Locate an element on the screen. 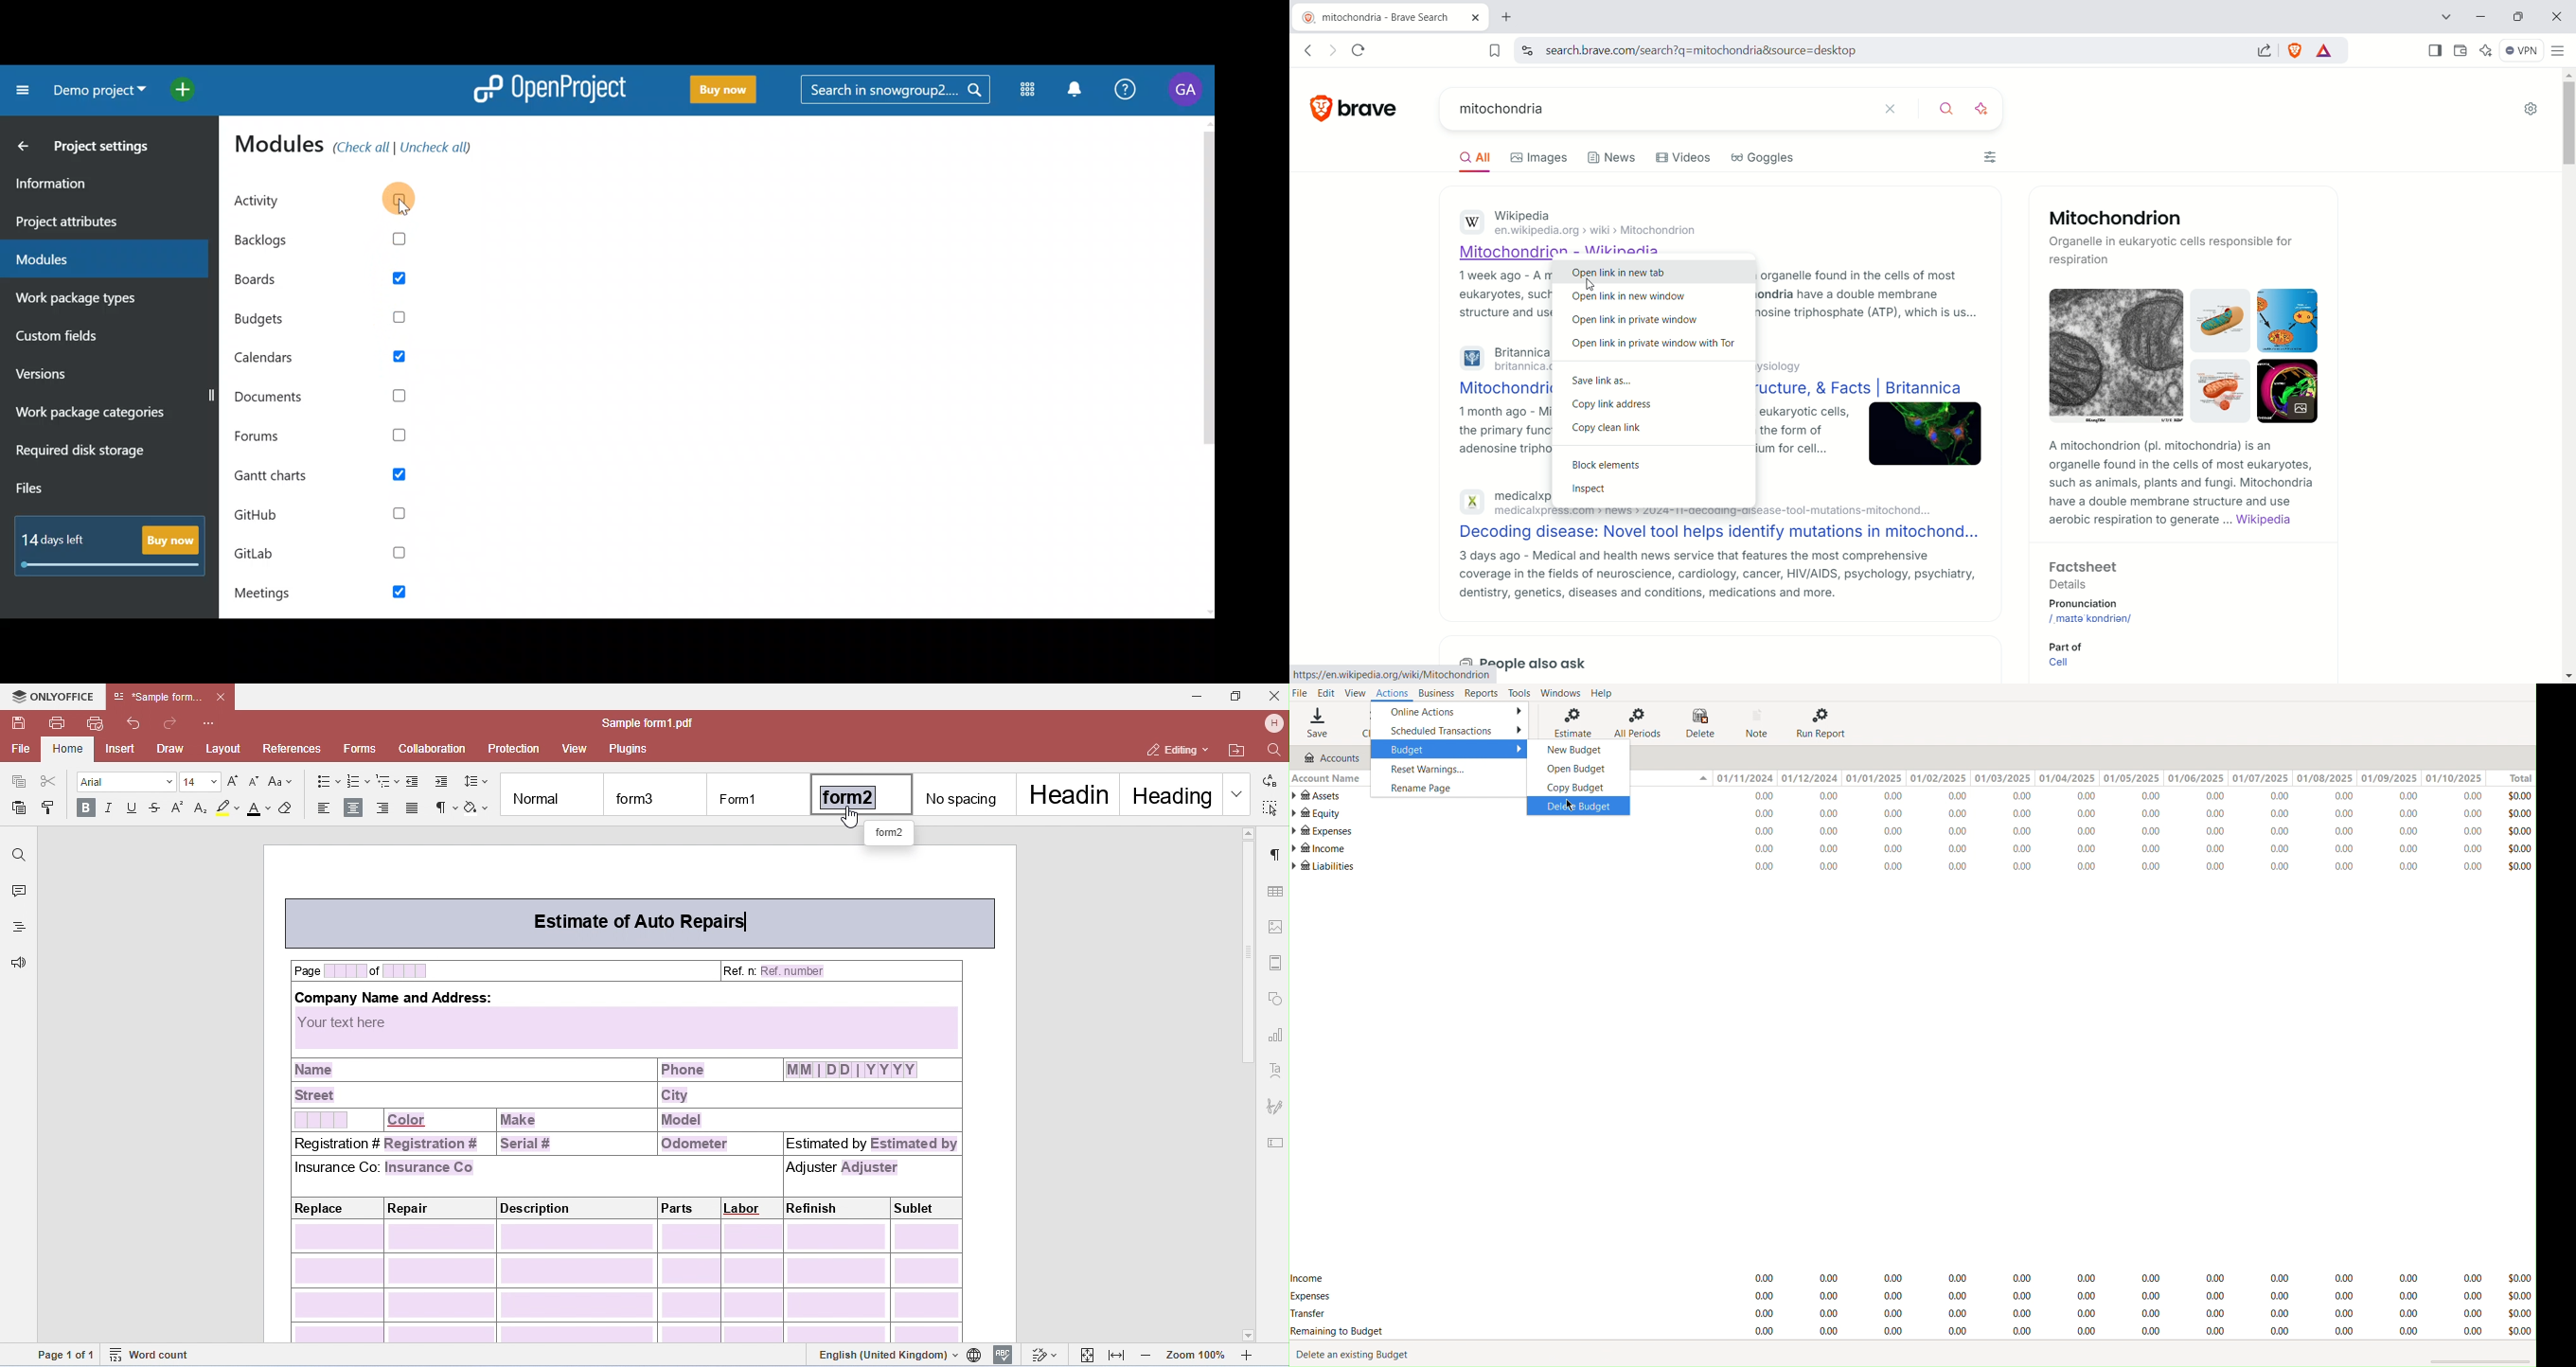 Image resolution: width=2576 pixels, height=1372 pixels. Assets is located at coordinates (1319, 795).